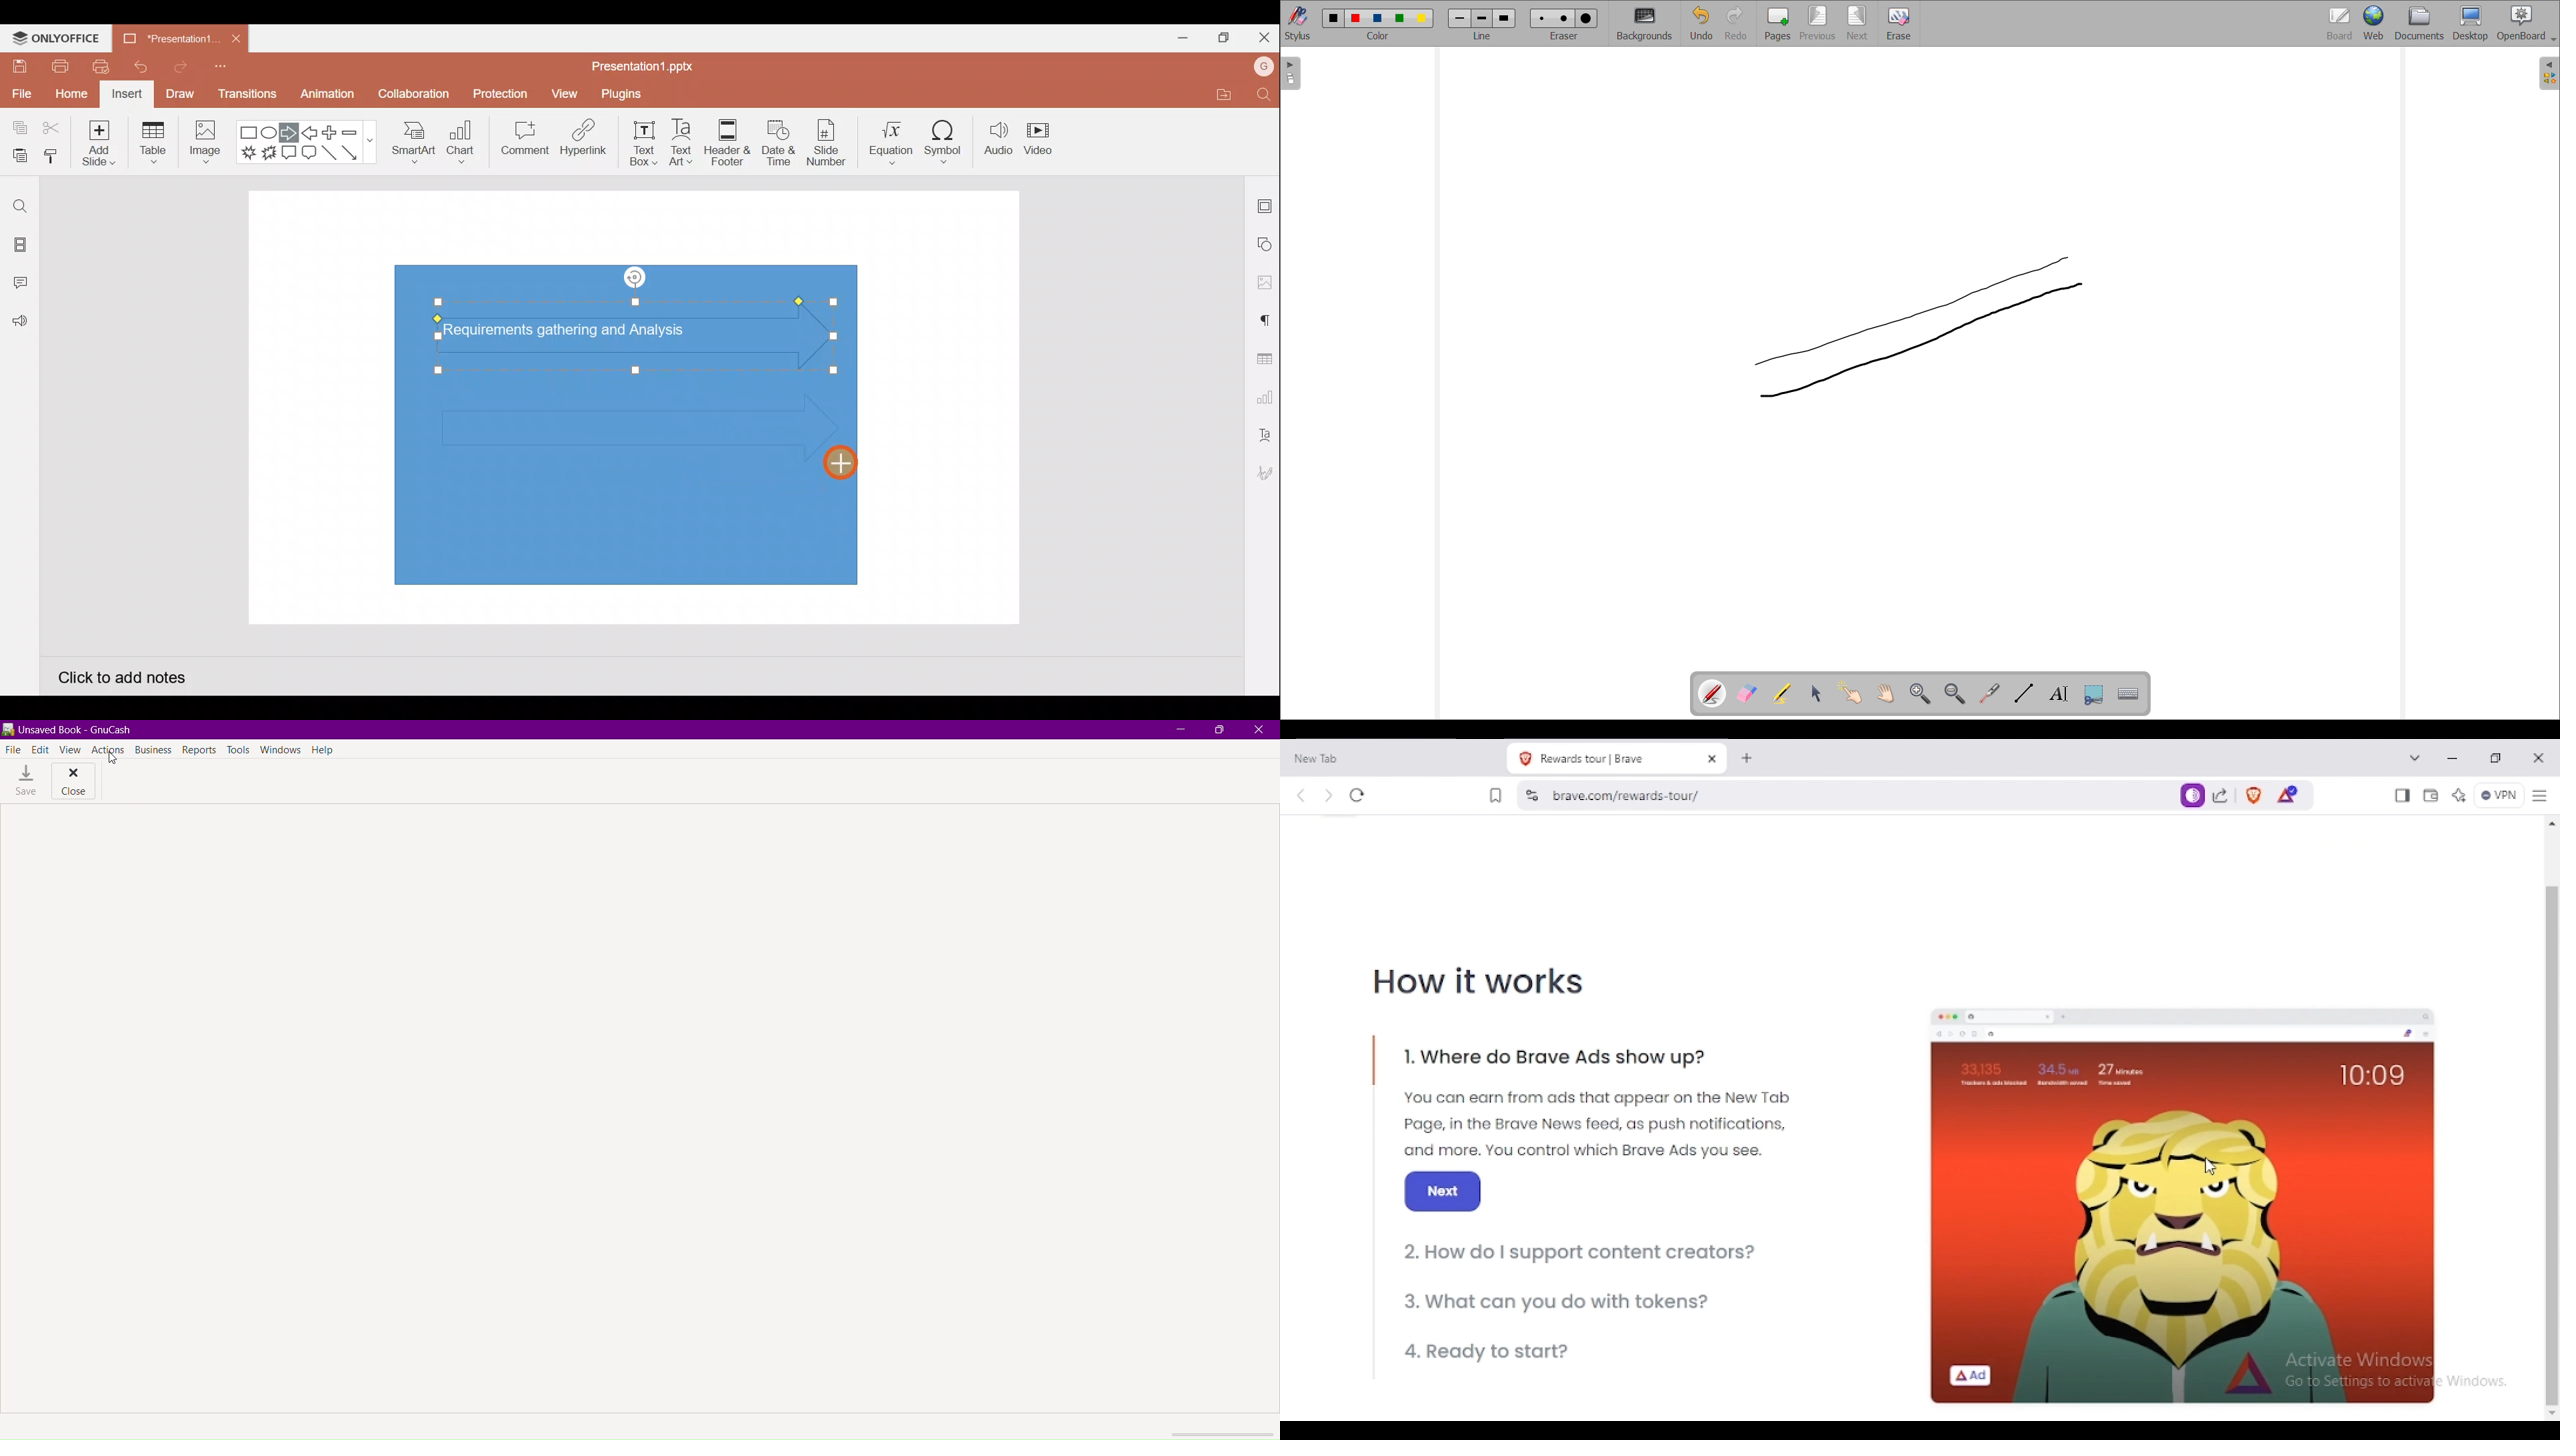 This screenshot has width=2576, height=1456. I want to click on Explosion 1, so click(249, 152).